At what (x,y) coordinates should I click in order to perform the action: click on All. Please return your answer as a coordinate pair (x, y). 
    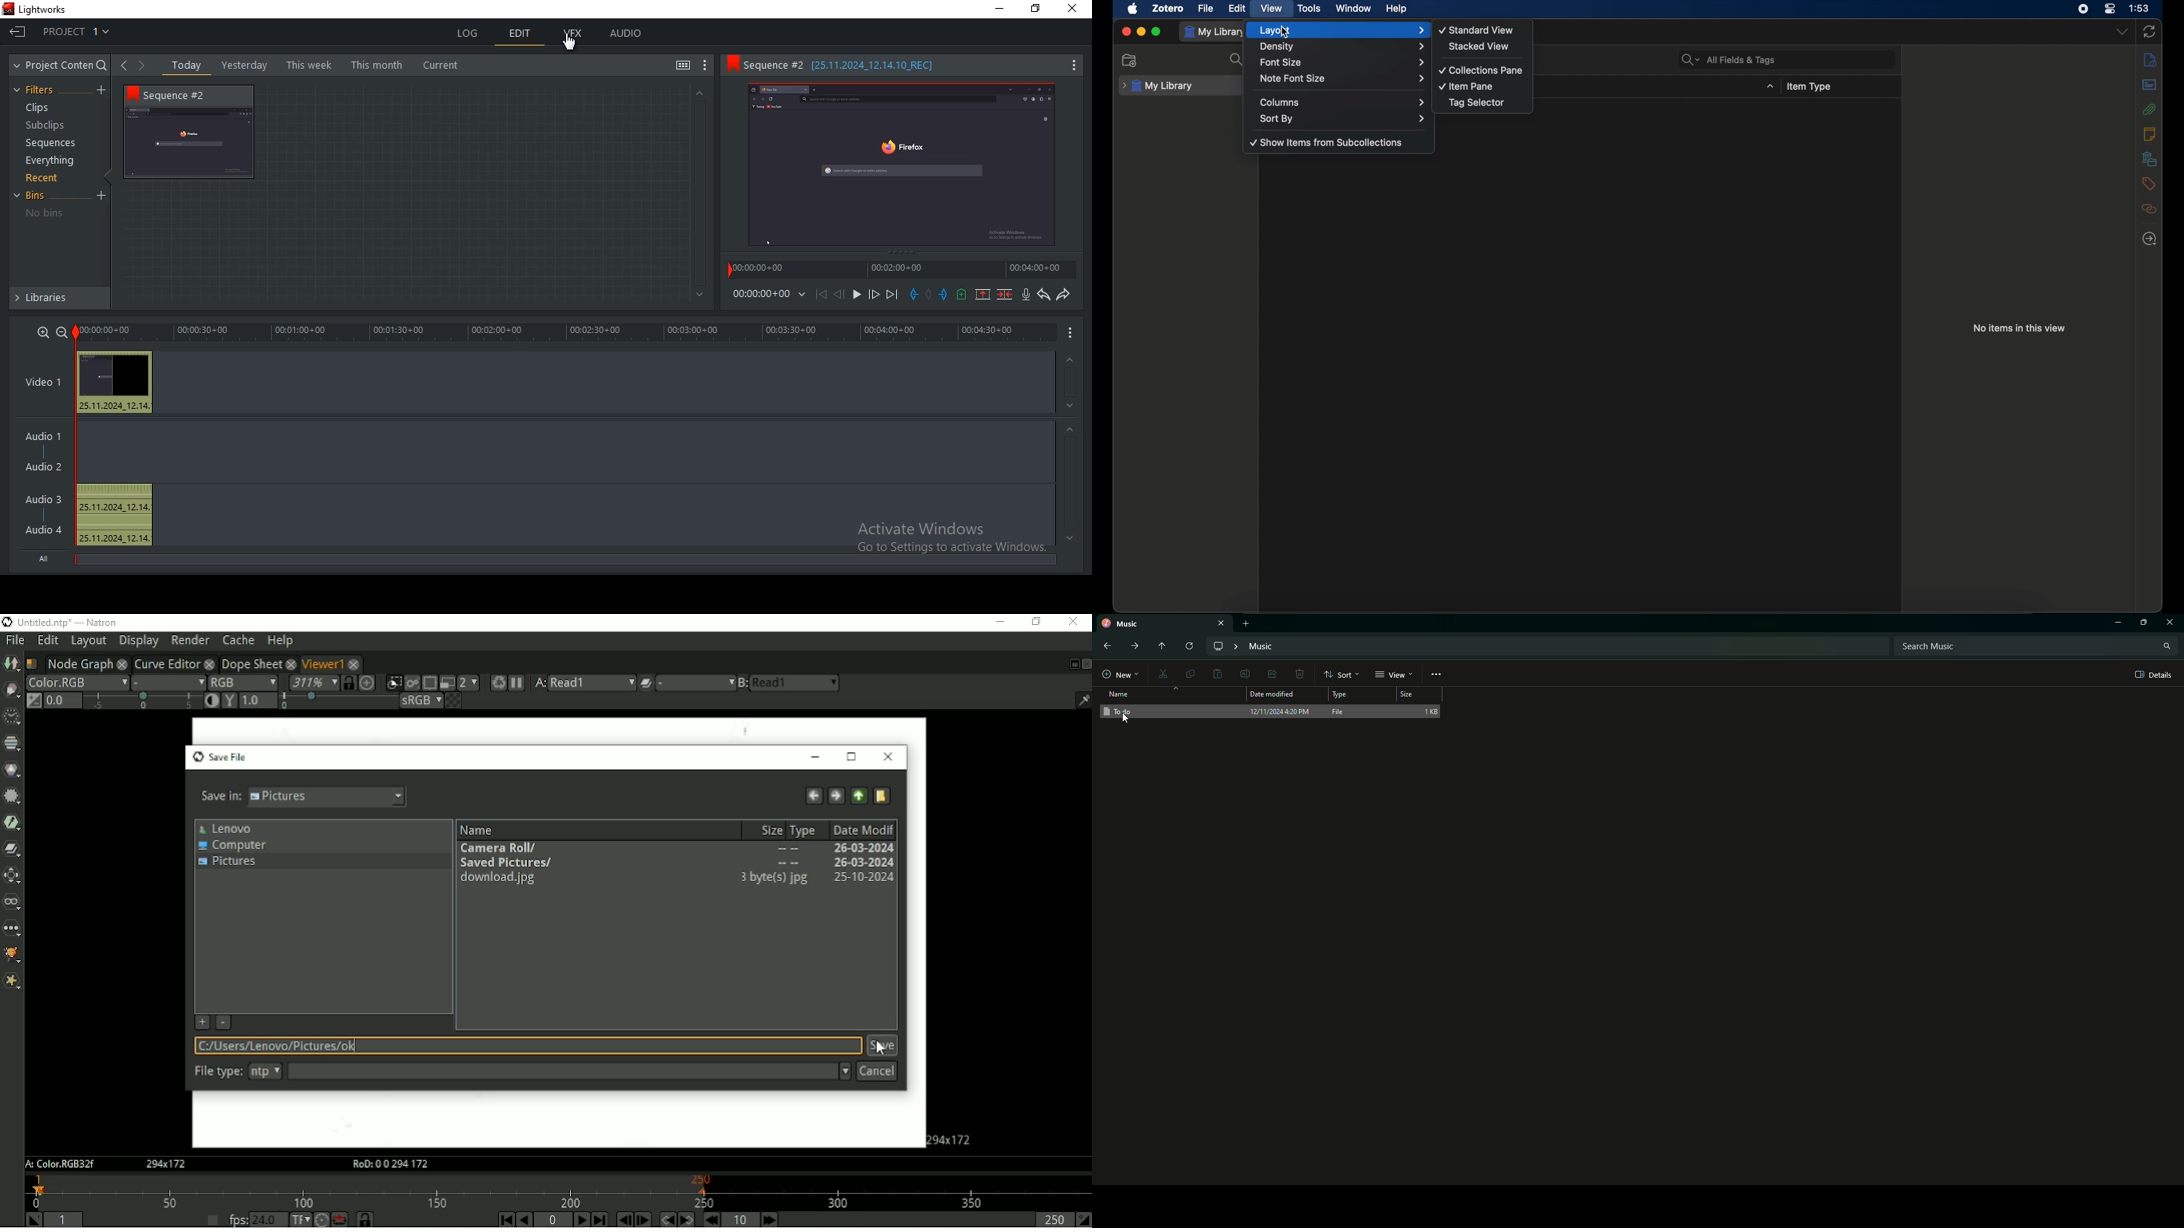
    Looking at the image, I should click on (38, 563).